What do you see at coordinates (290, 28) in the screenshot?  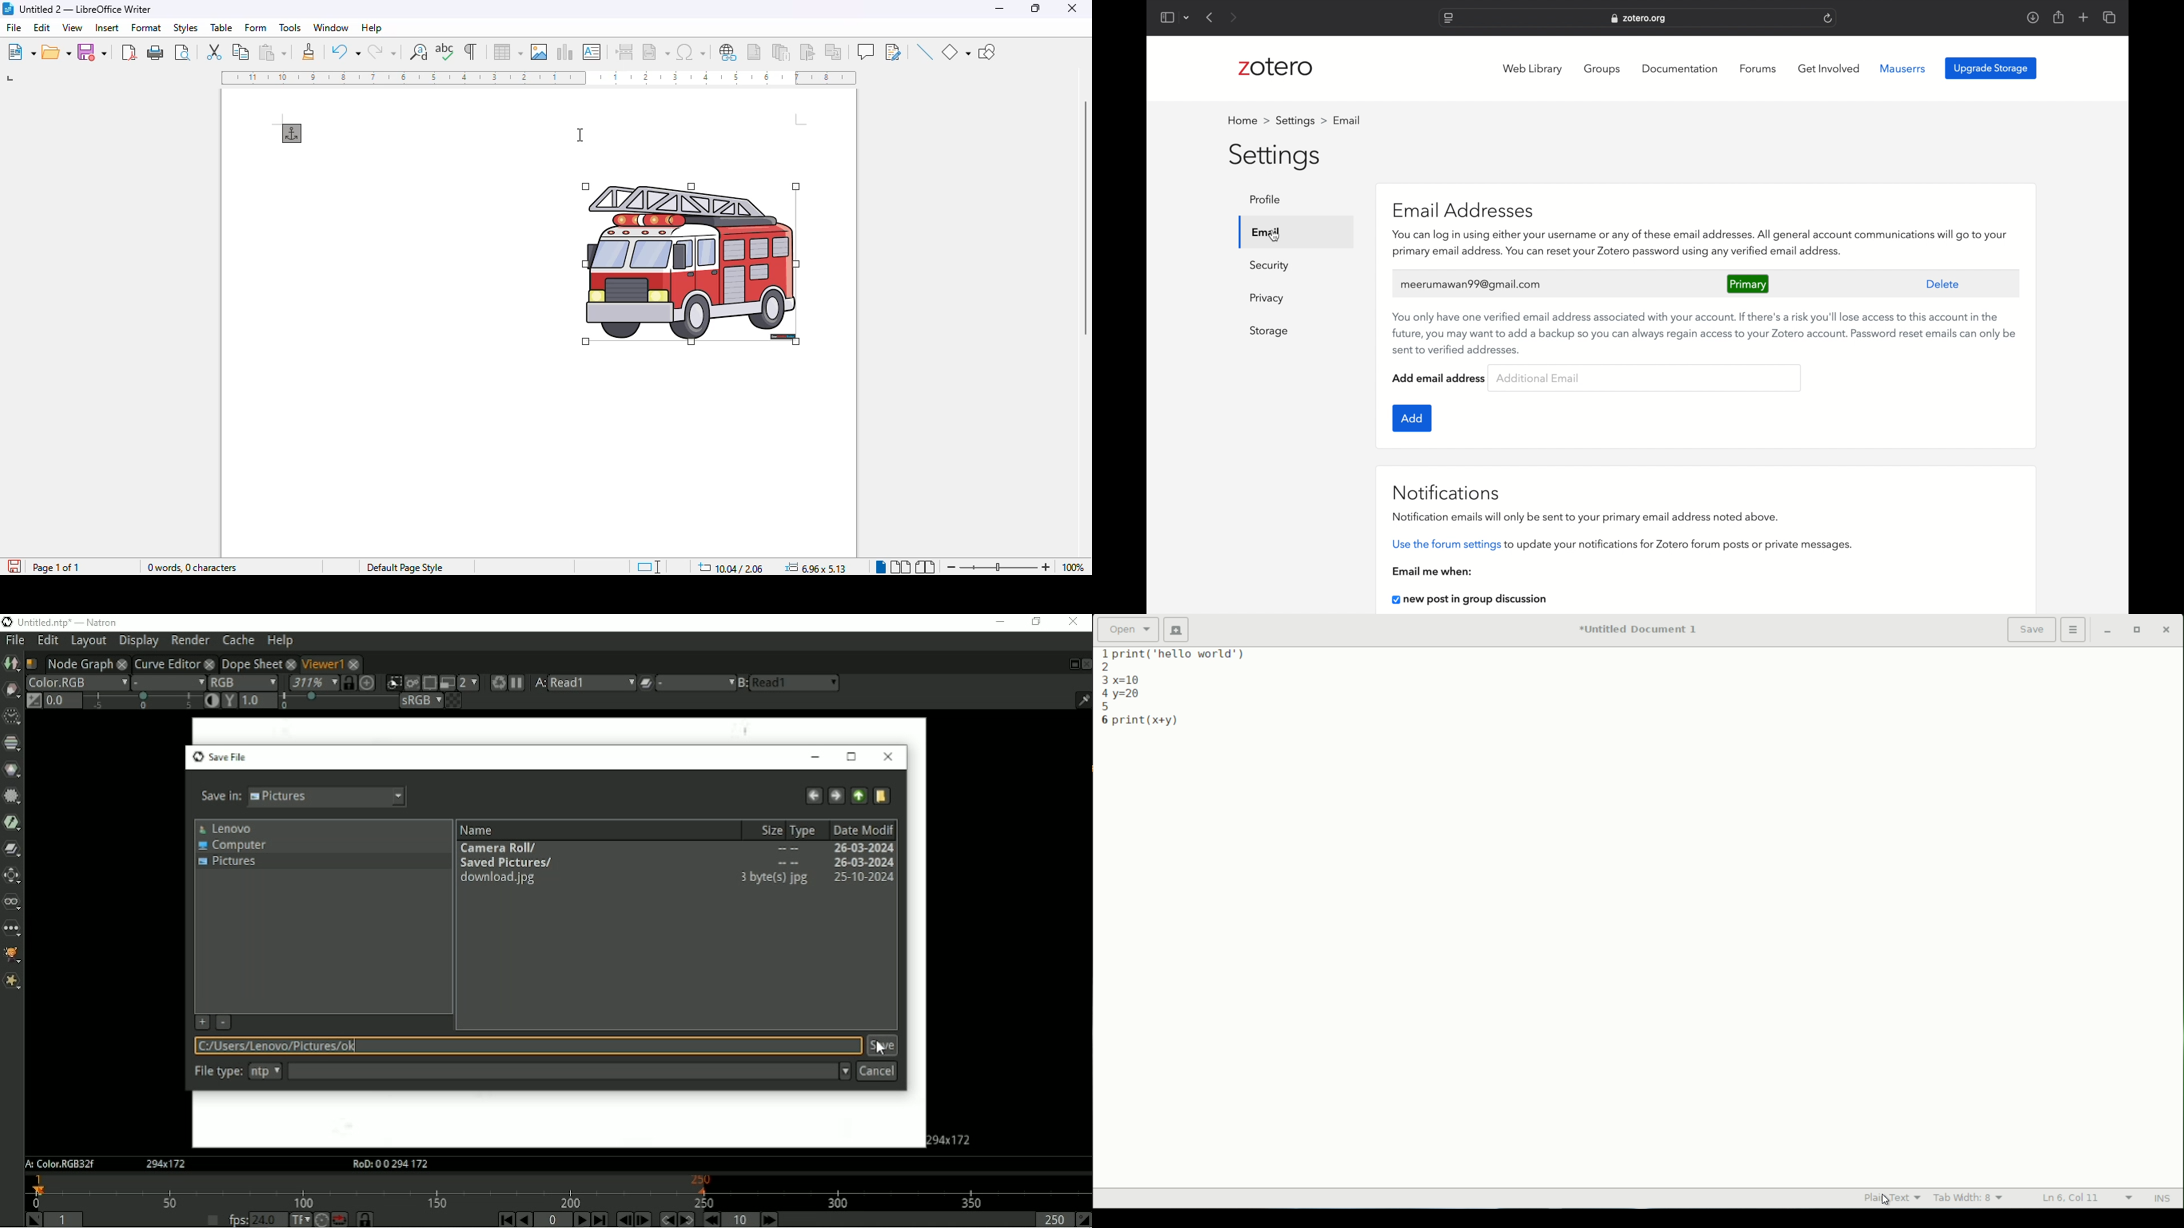 I see `tools` at bounding box center [290, 28].